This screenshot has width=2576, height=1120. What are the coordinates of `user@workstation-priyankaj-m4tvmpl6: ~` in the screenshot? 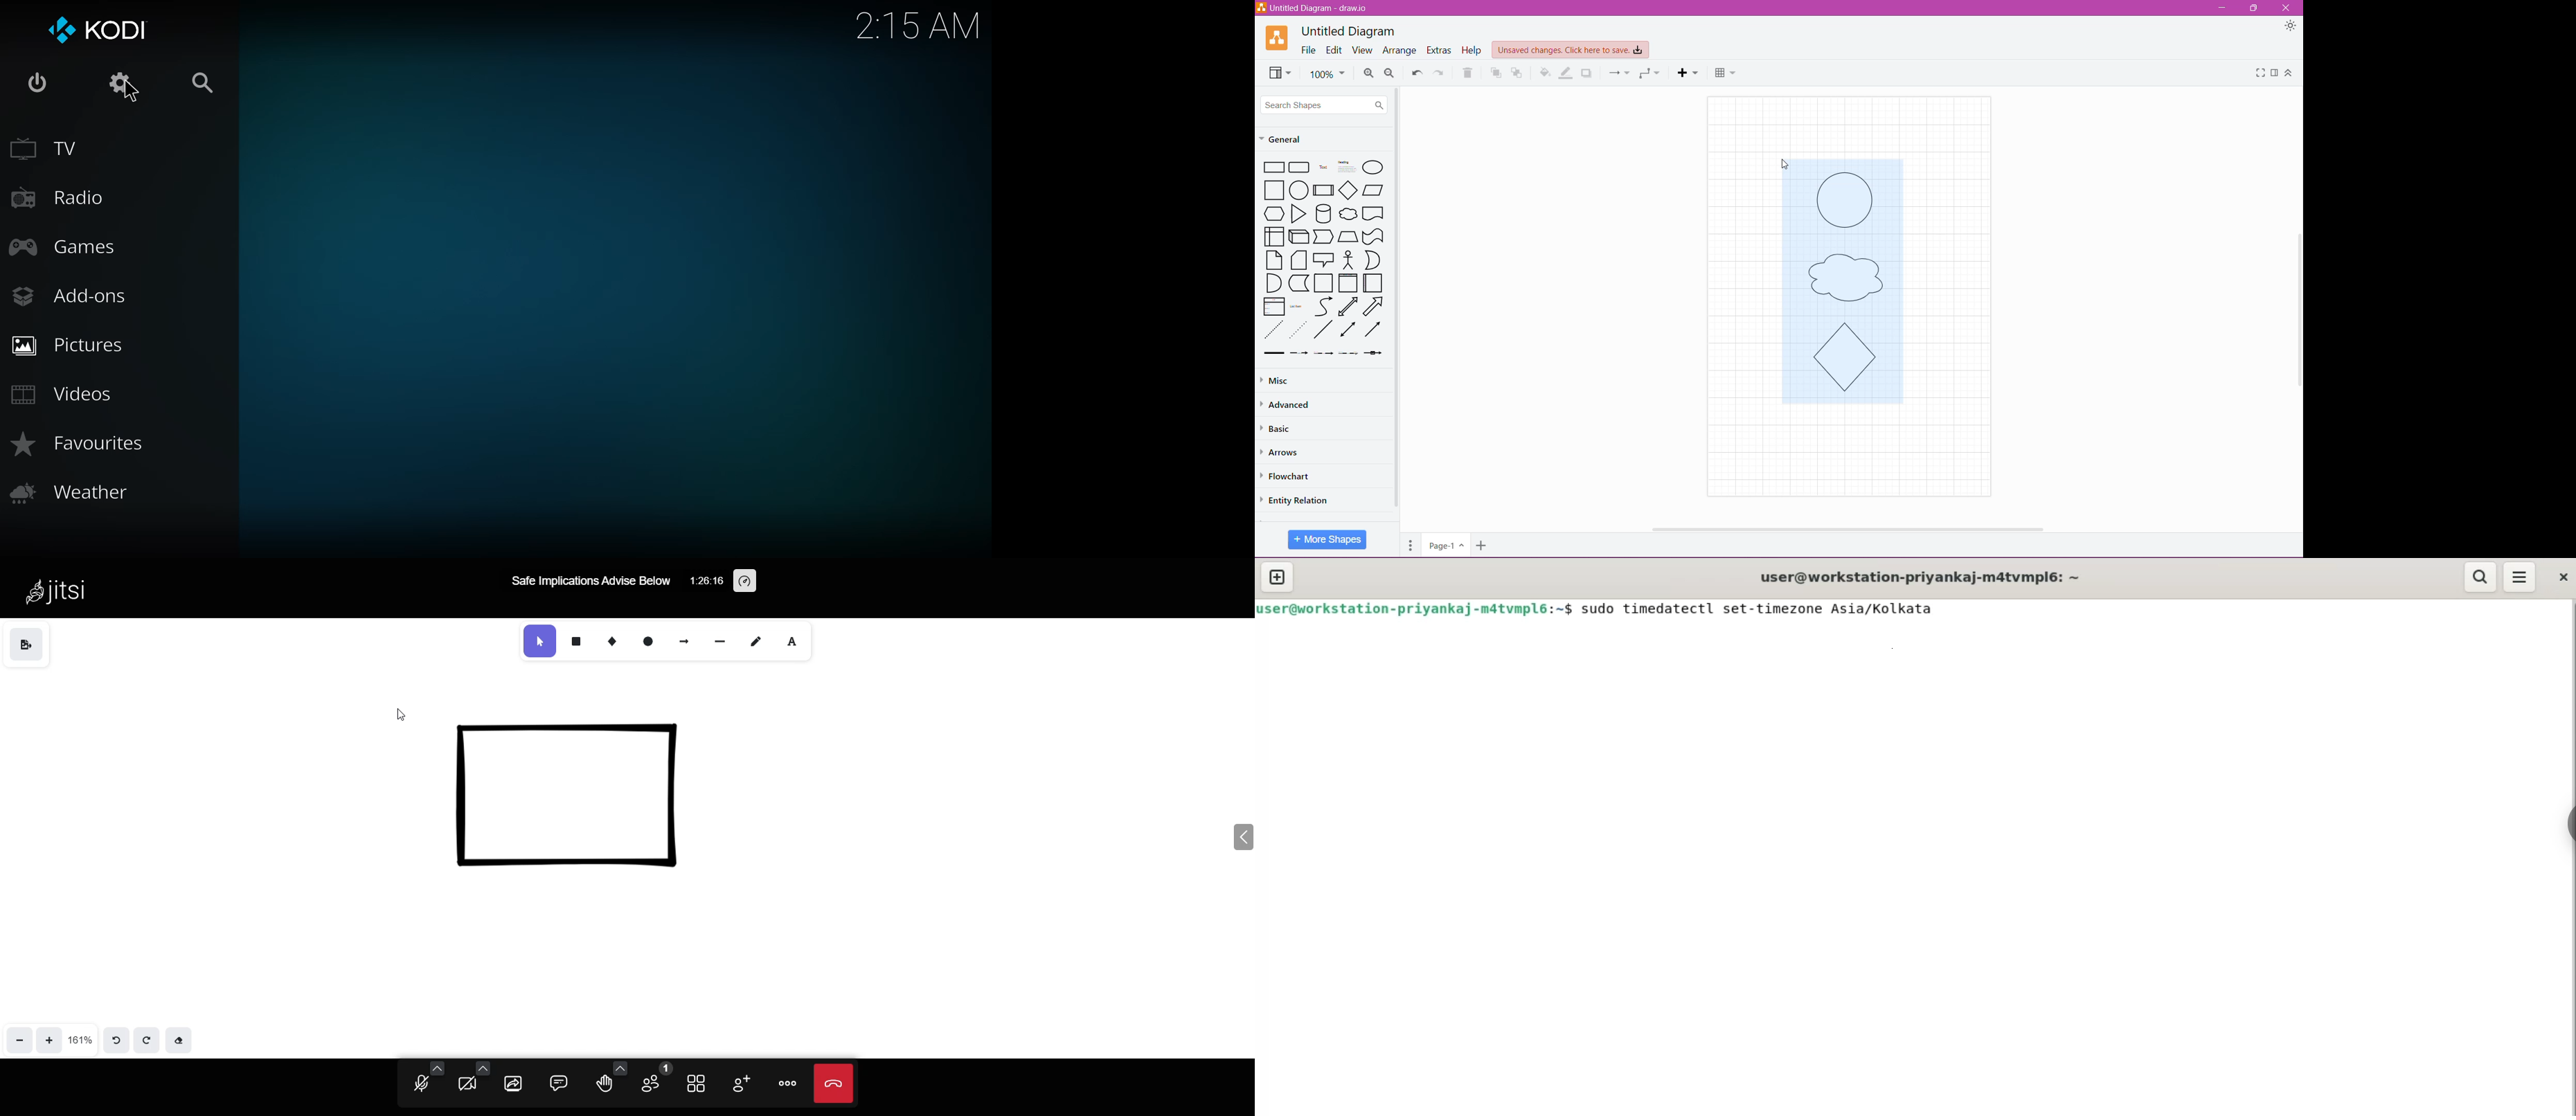 It's located at (1920, 577).